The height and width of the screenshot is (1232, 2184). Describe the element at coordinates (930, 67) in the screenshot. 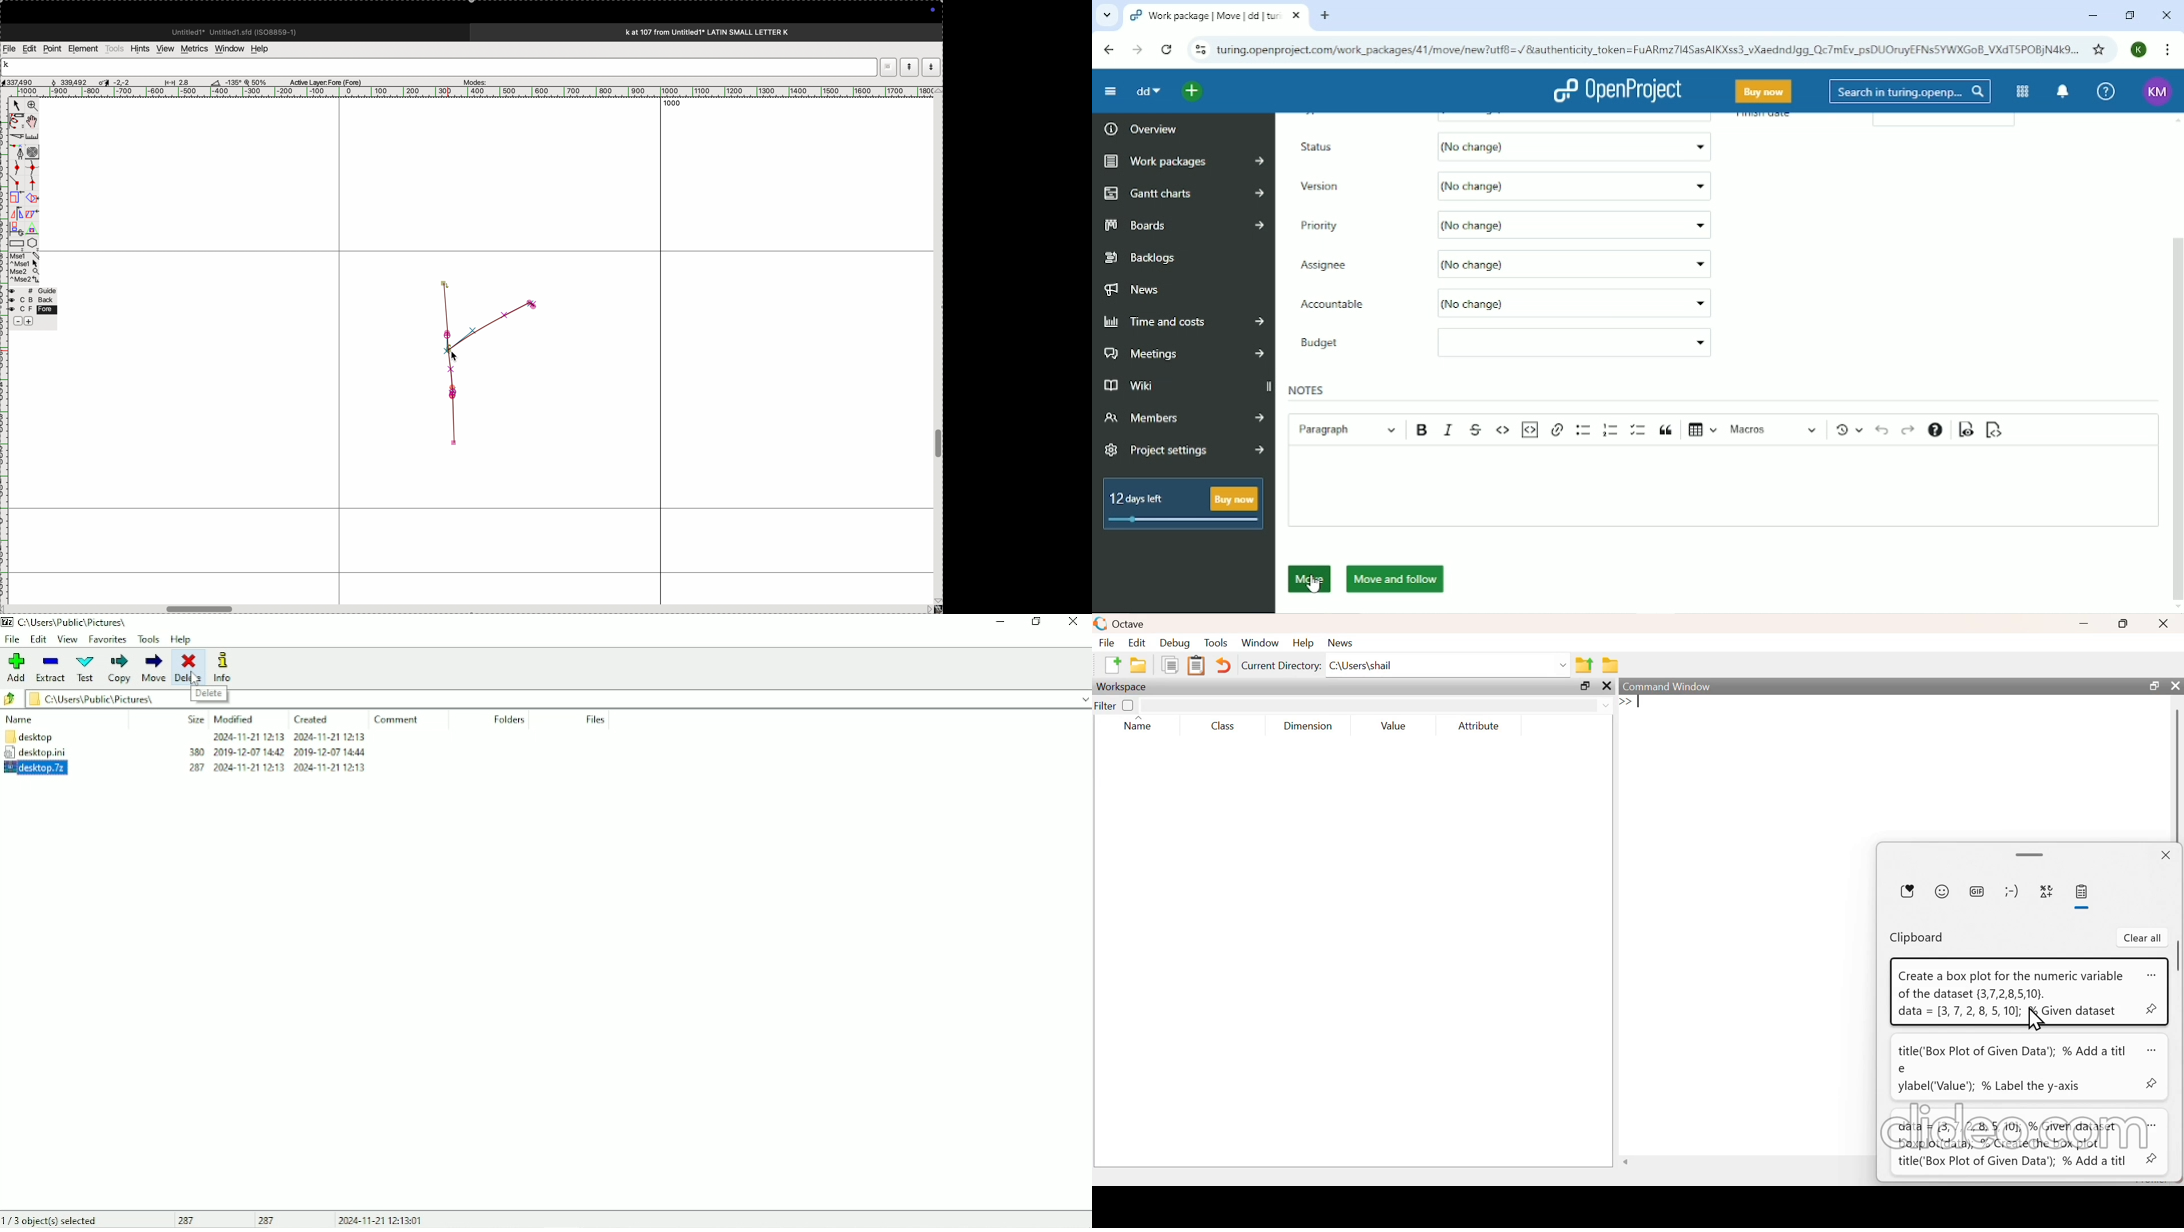

I see `.` at that location.